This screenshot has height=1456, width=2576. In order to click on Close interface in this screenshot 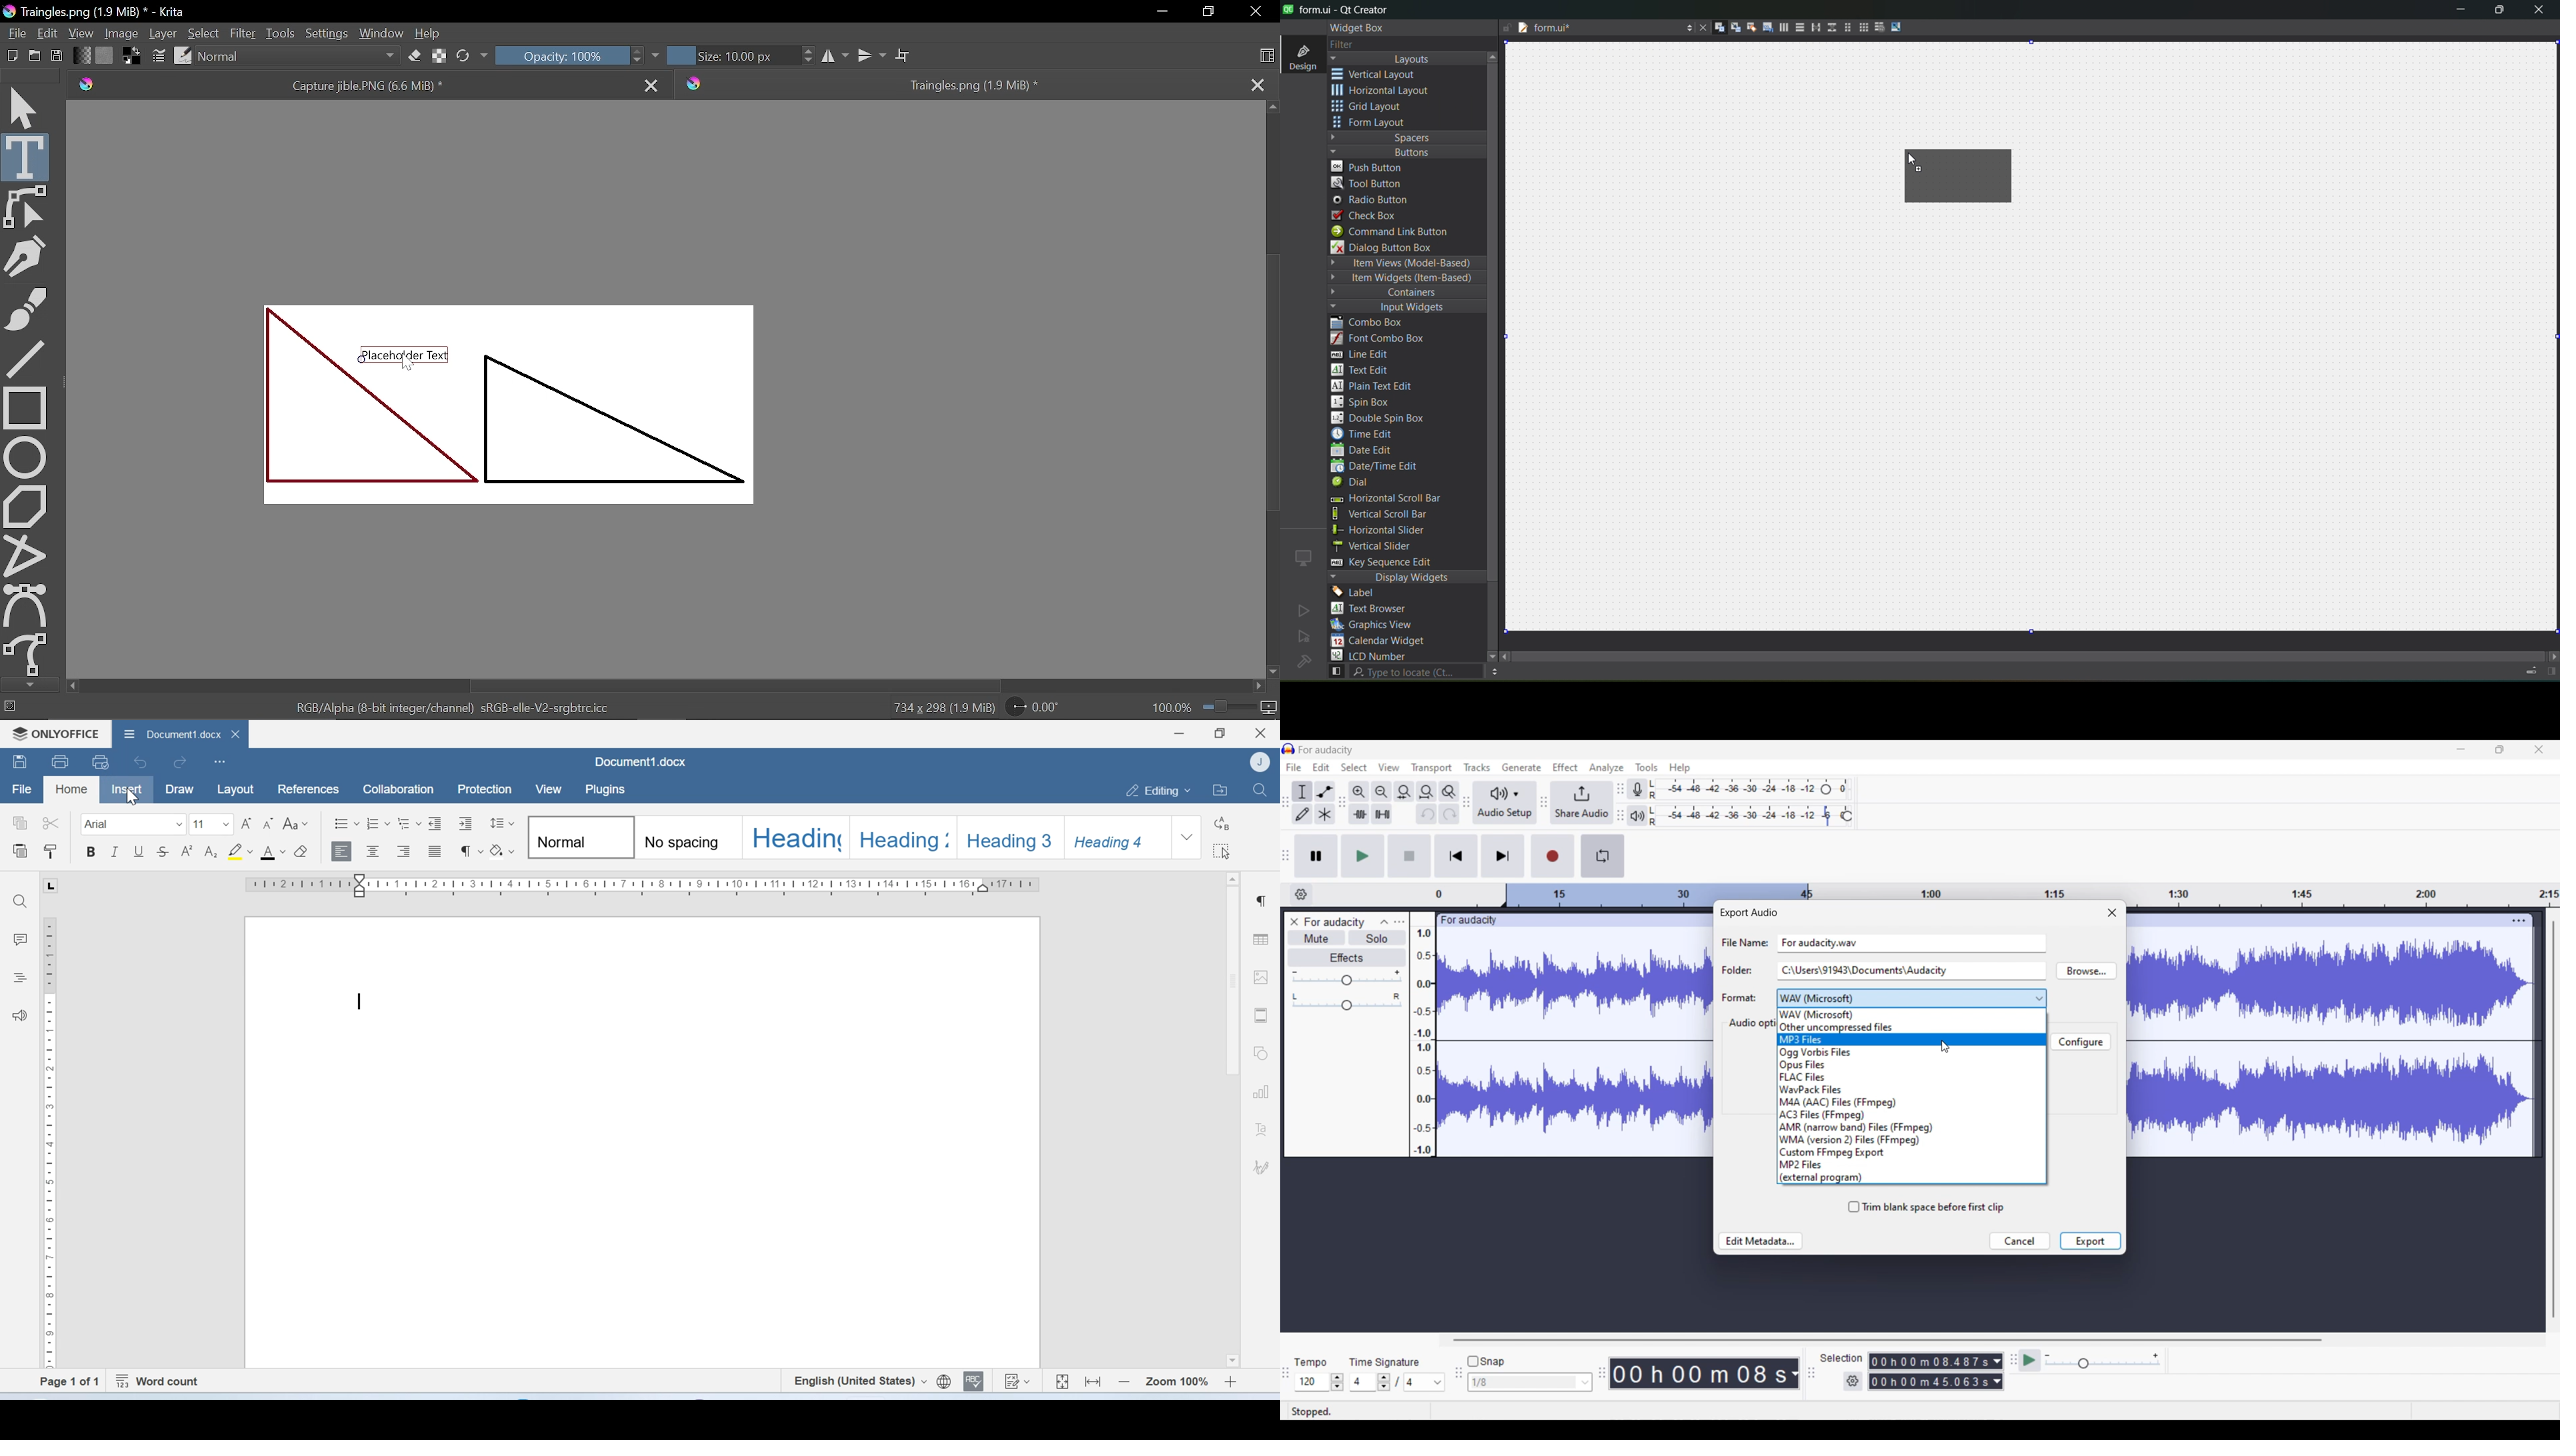, I will do `click(2539, 749)`.